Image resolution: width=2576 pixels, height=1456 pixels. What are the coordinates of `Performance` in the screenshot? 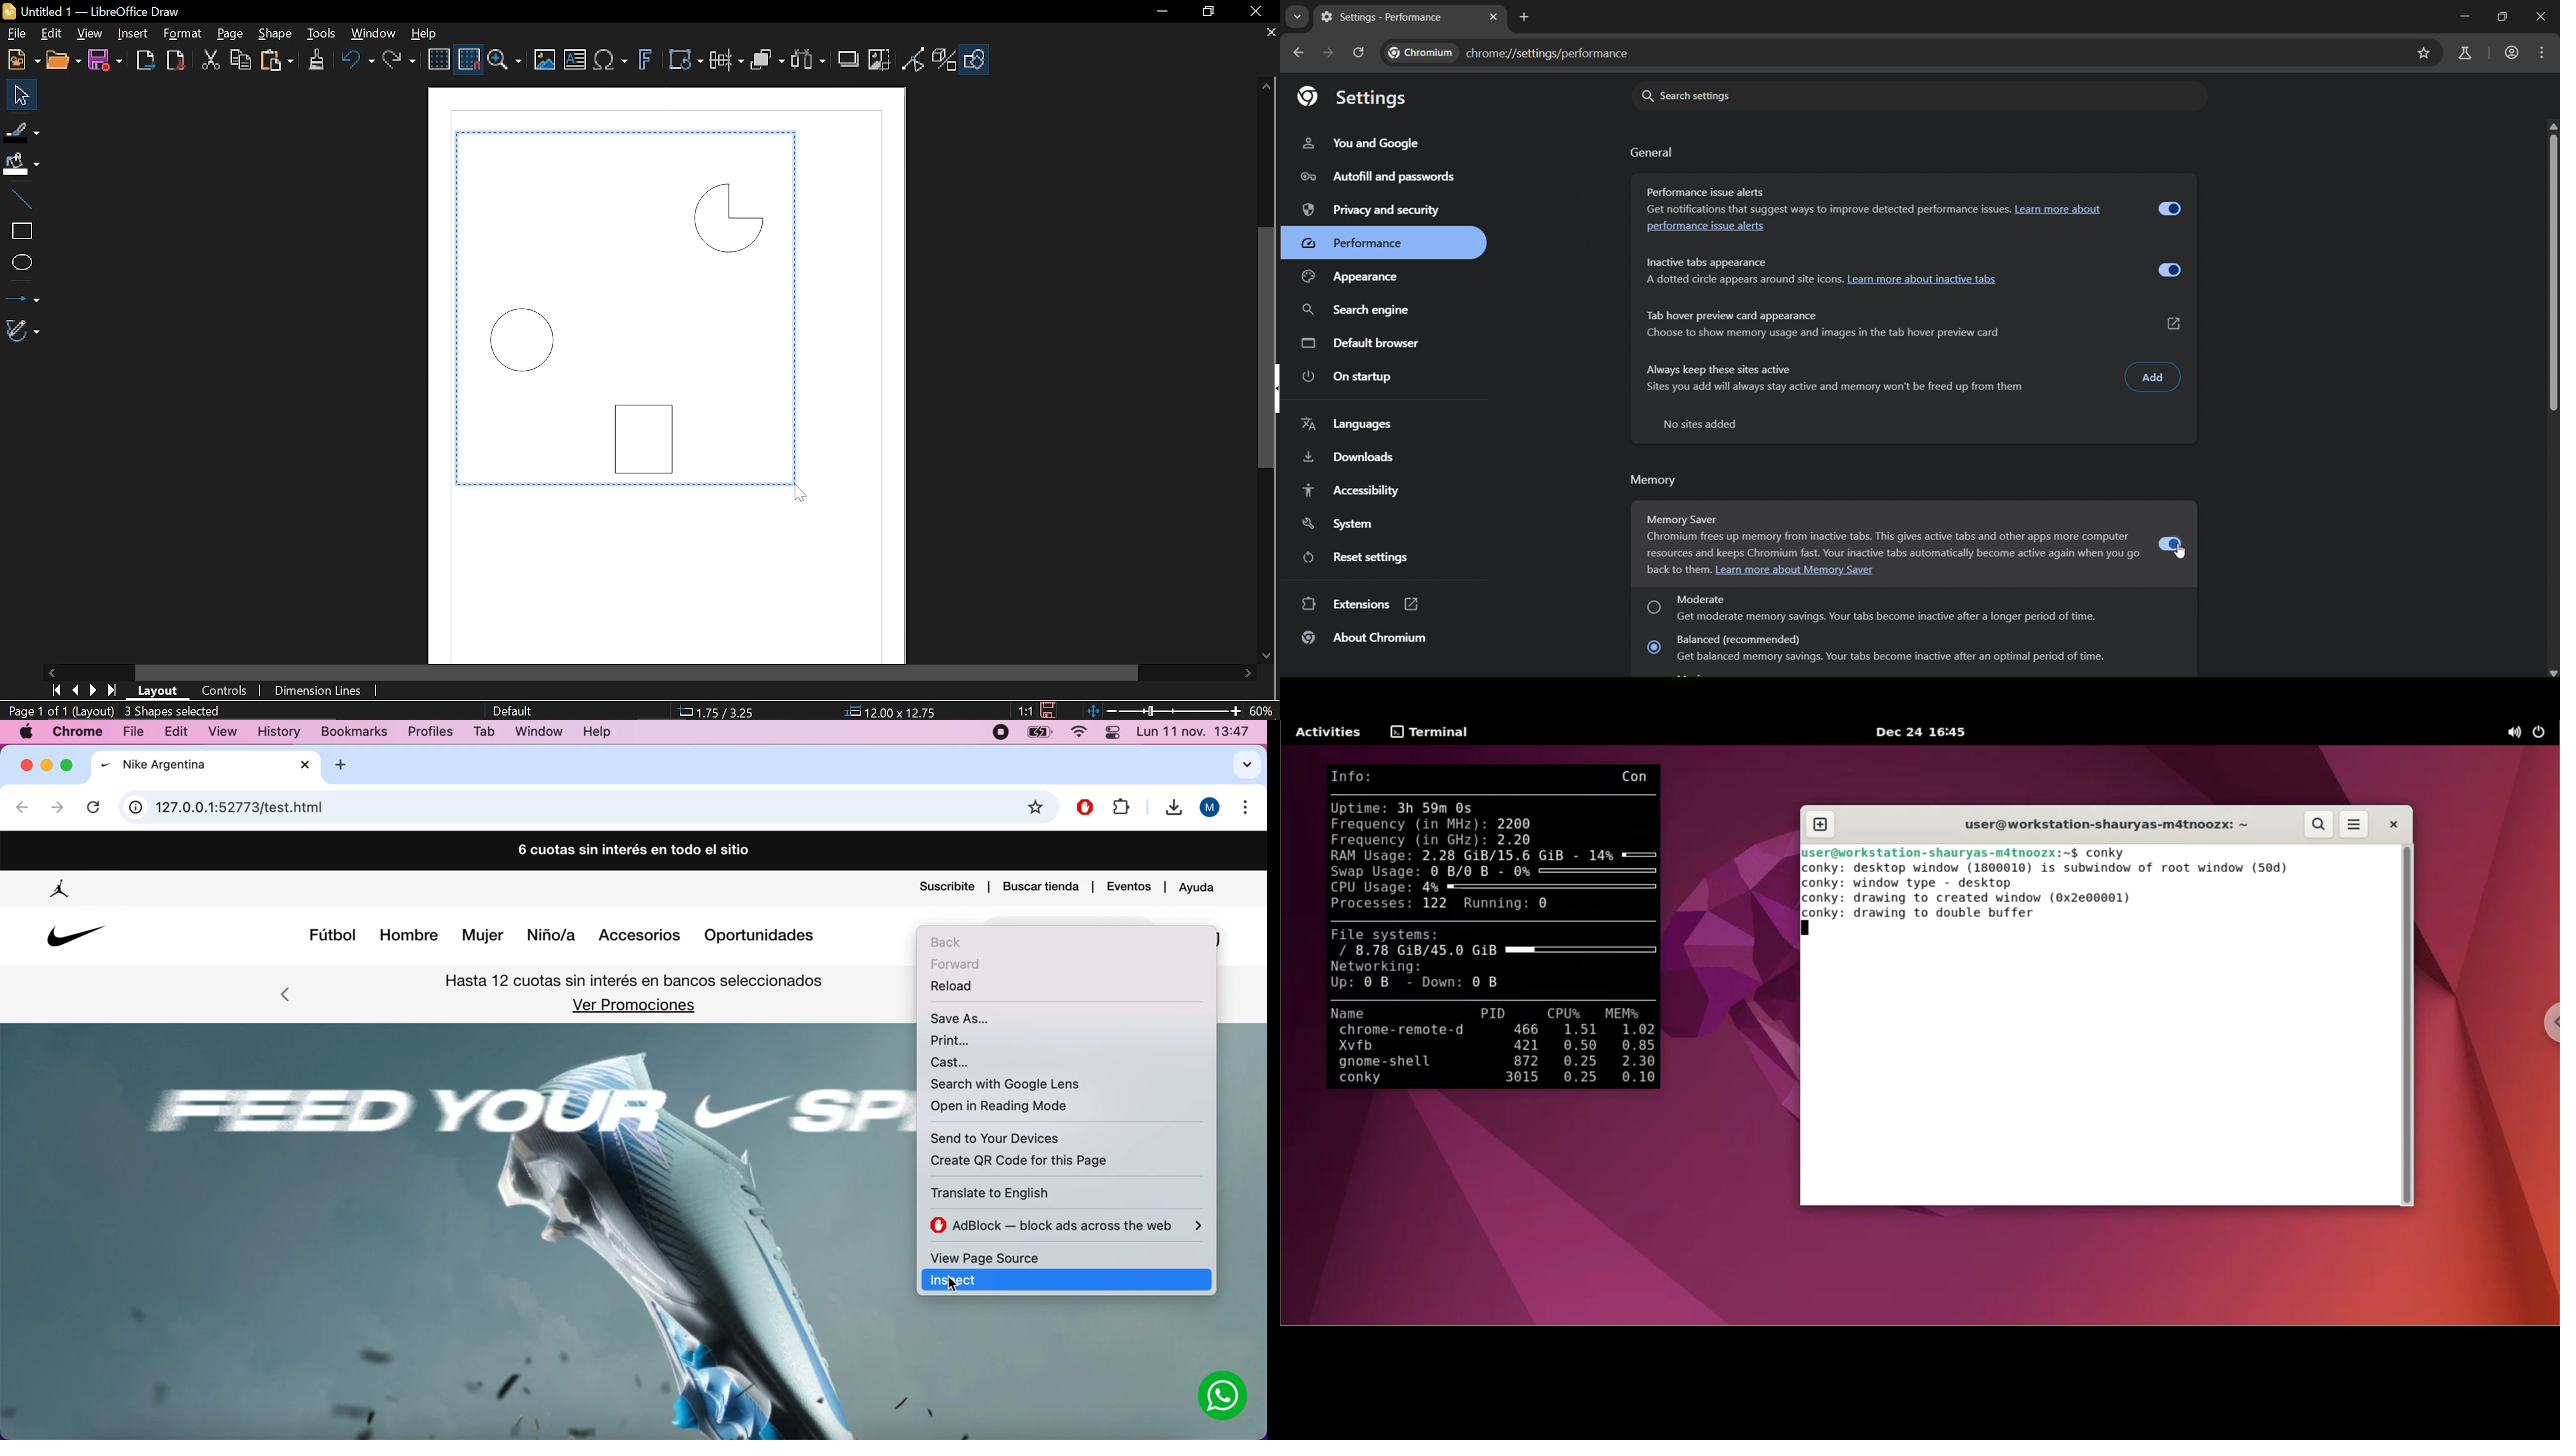 It's located at (1385, 243).